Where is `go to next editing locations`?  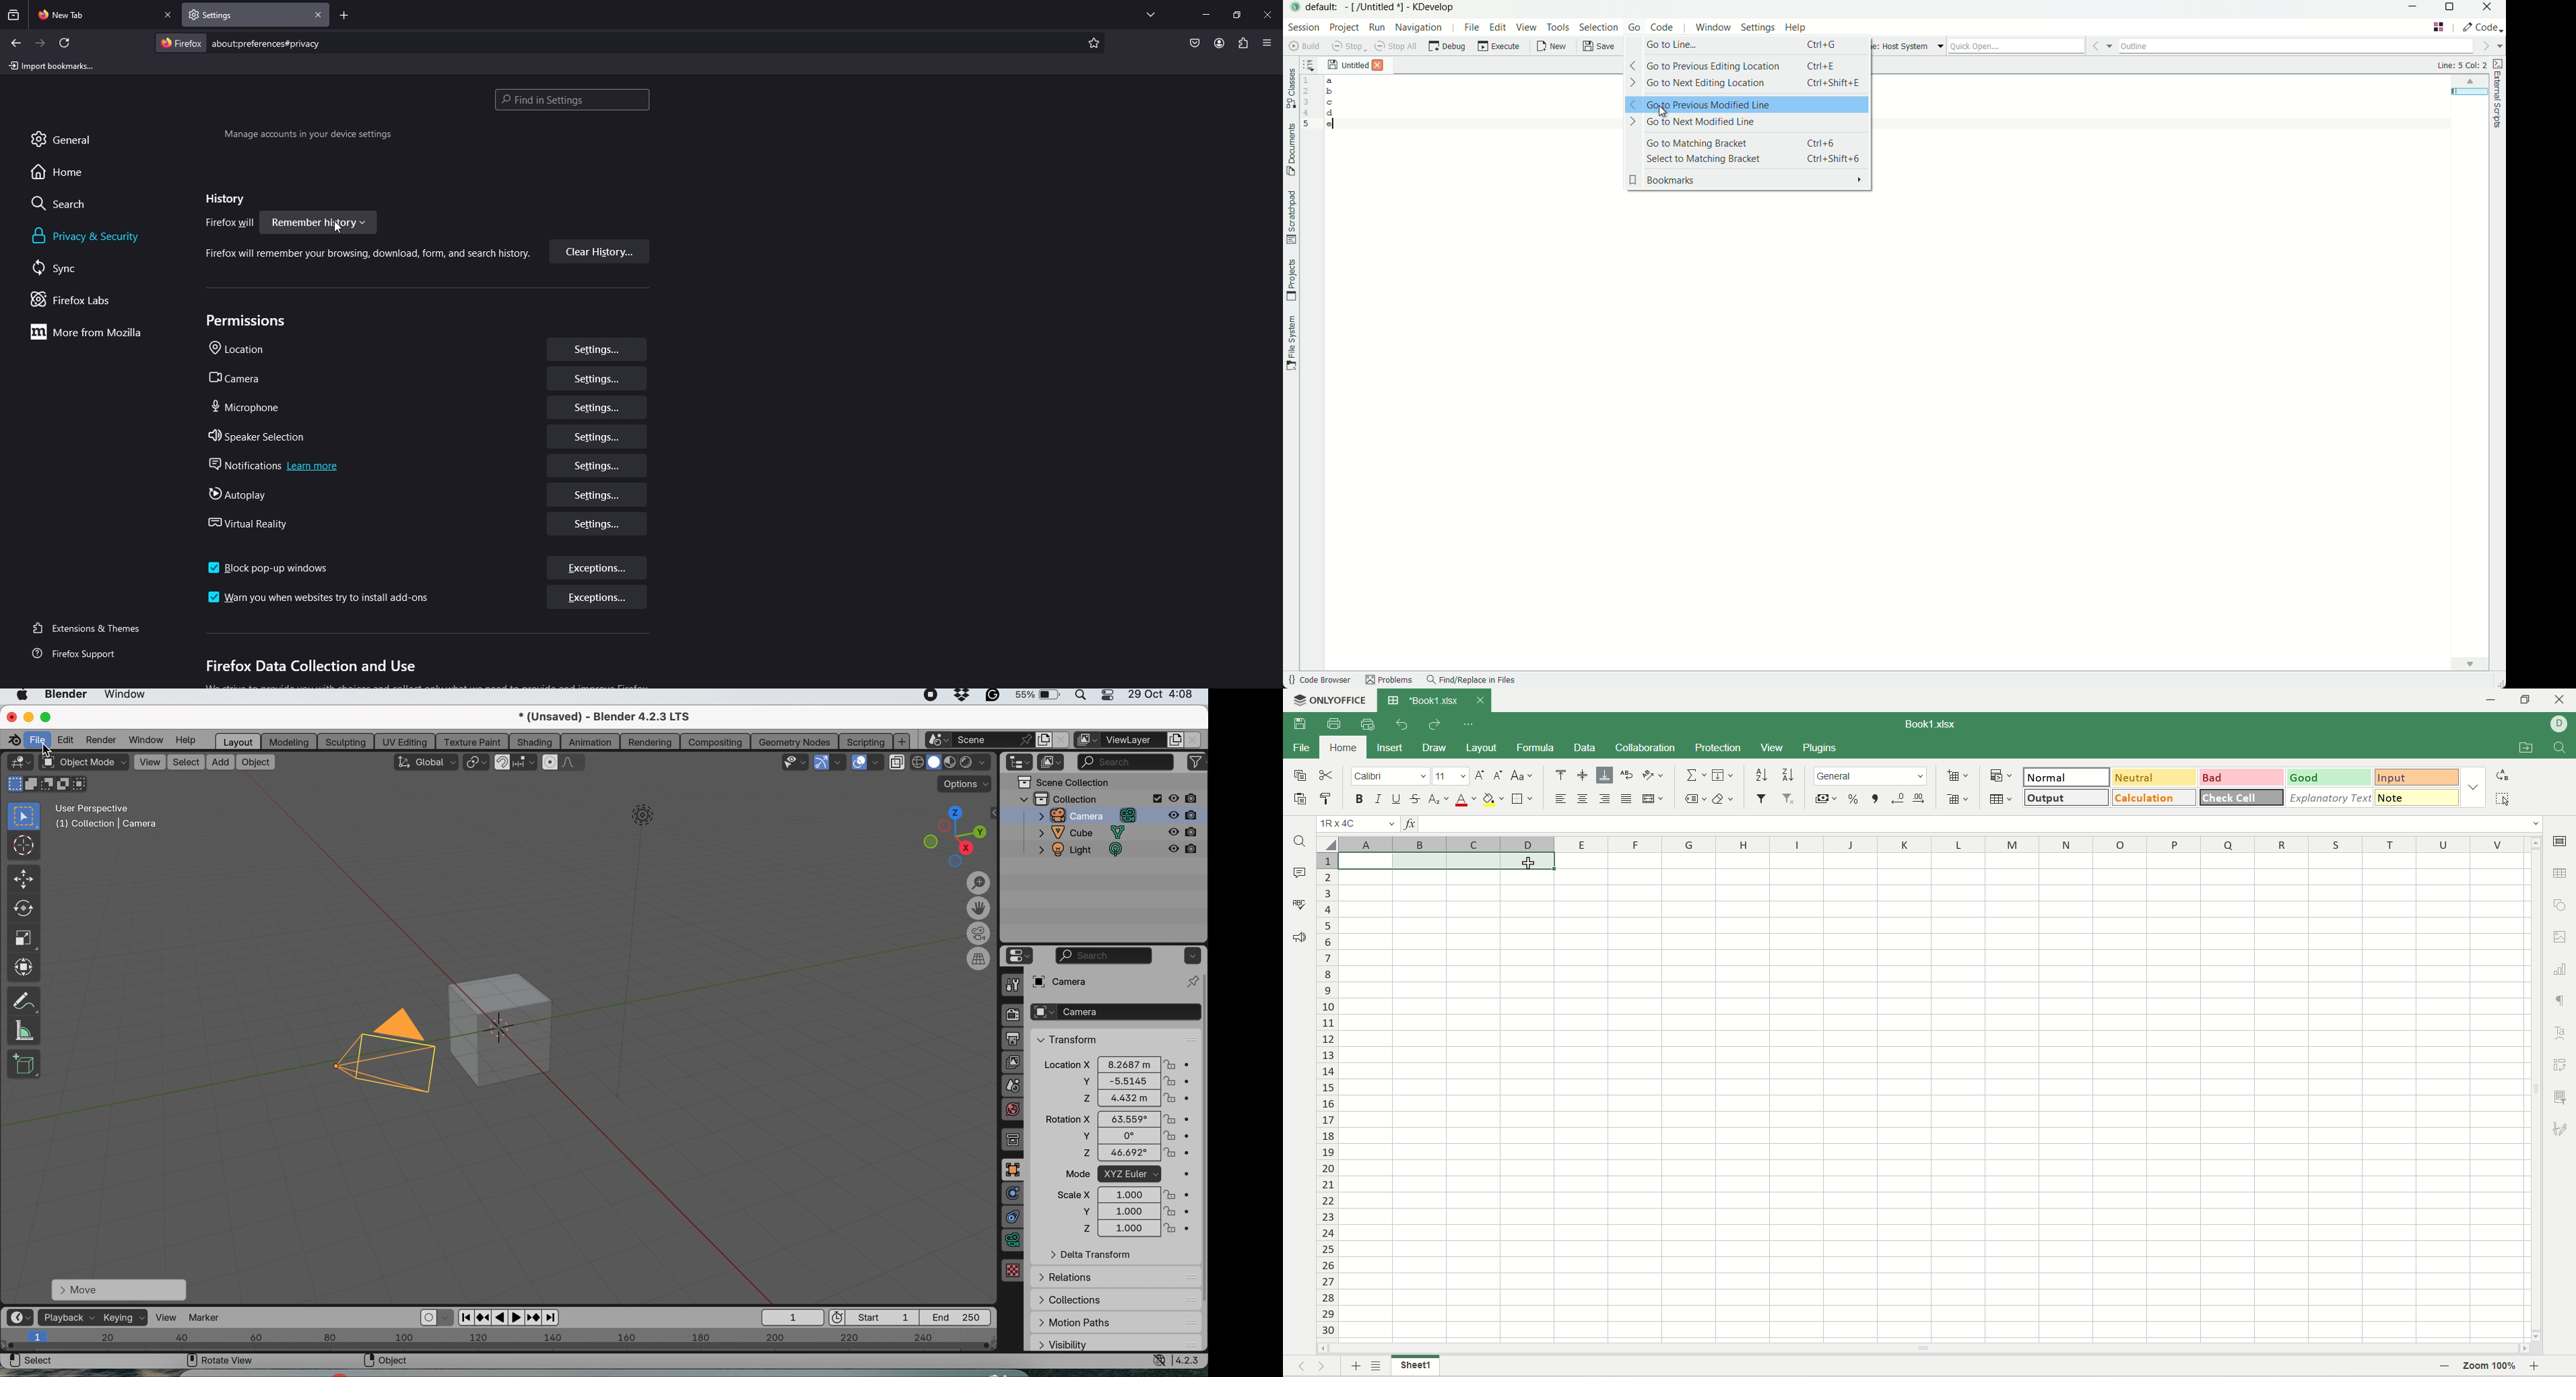 go to next editing locations is located at coordinates (1746, 84).